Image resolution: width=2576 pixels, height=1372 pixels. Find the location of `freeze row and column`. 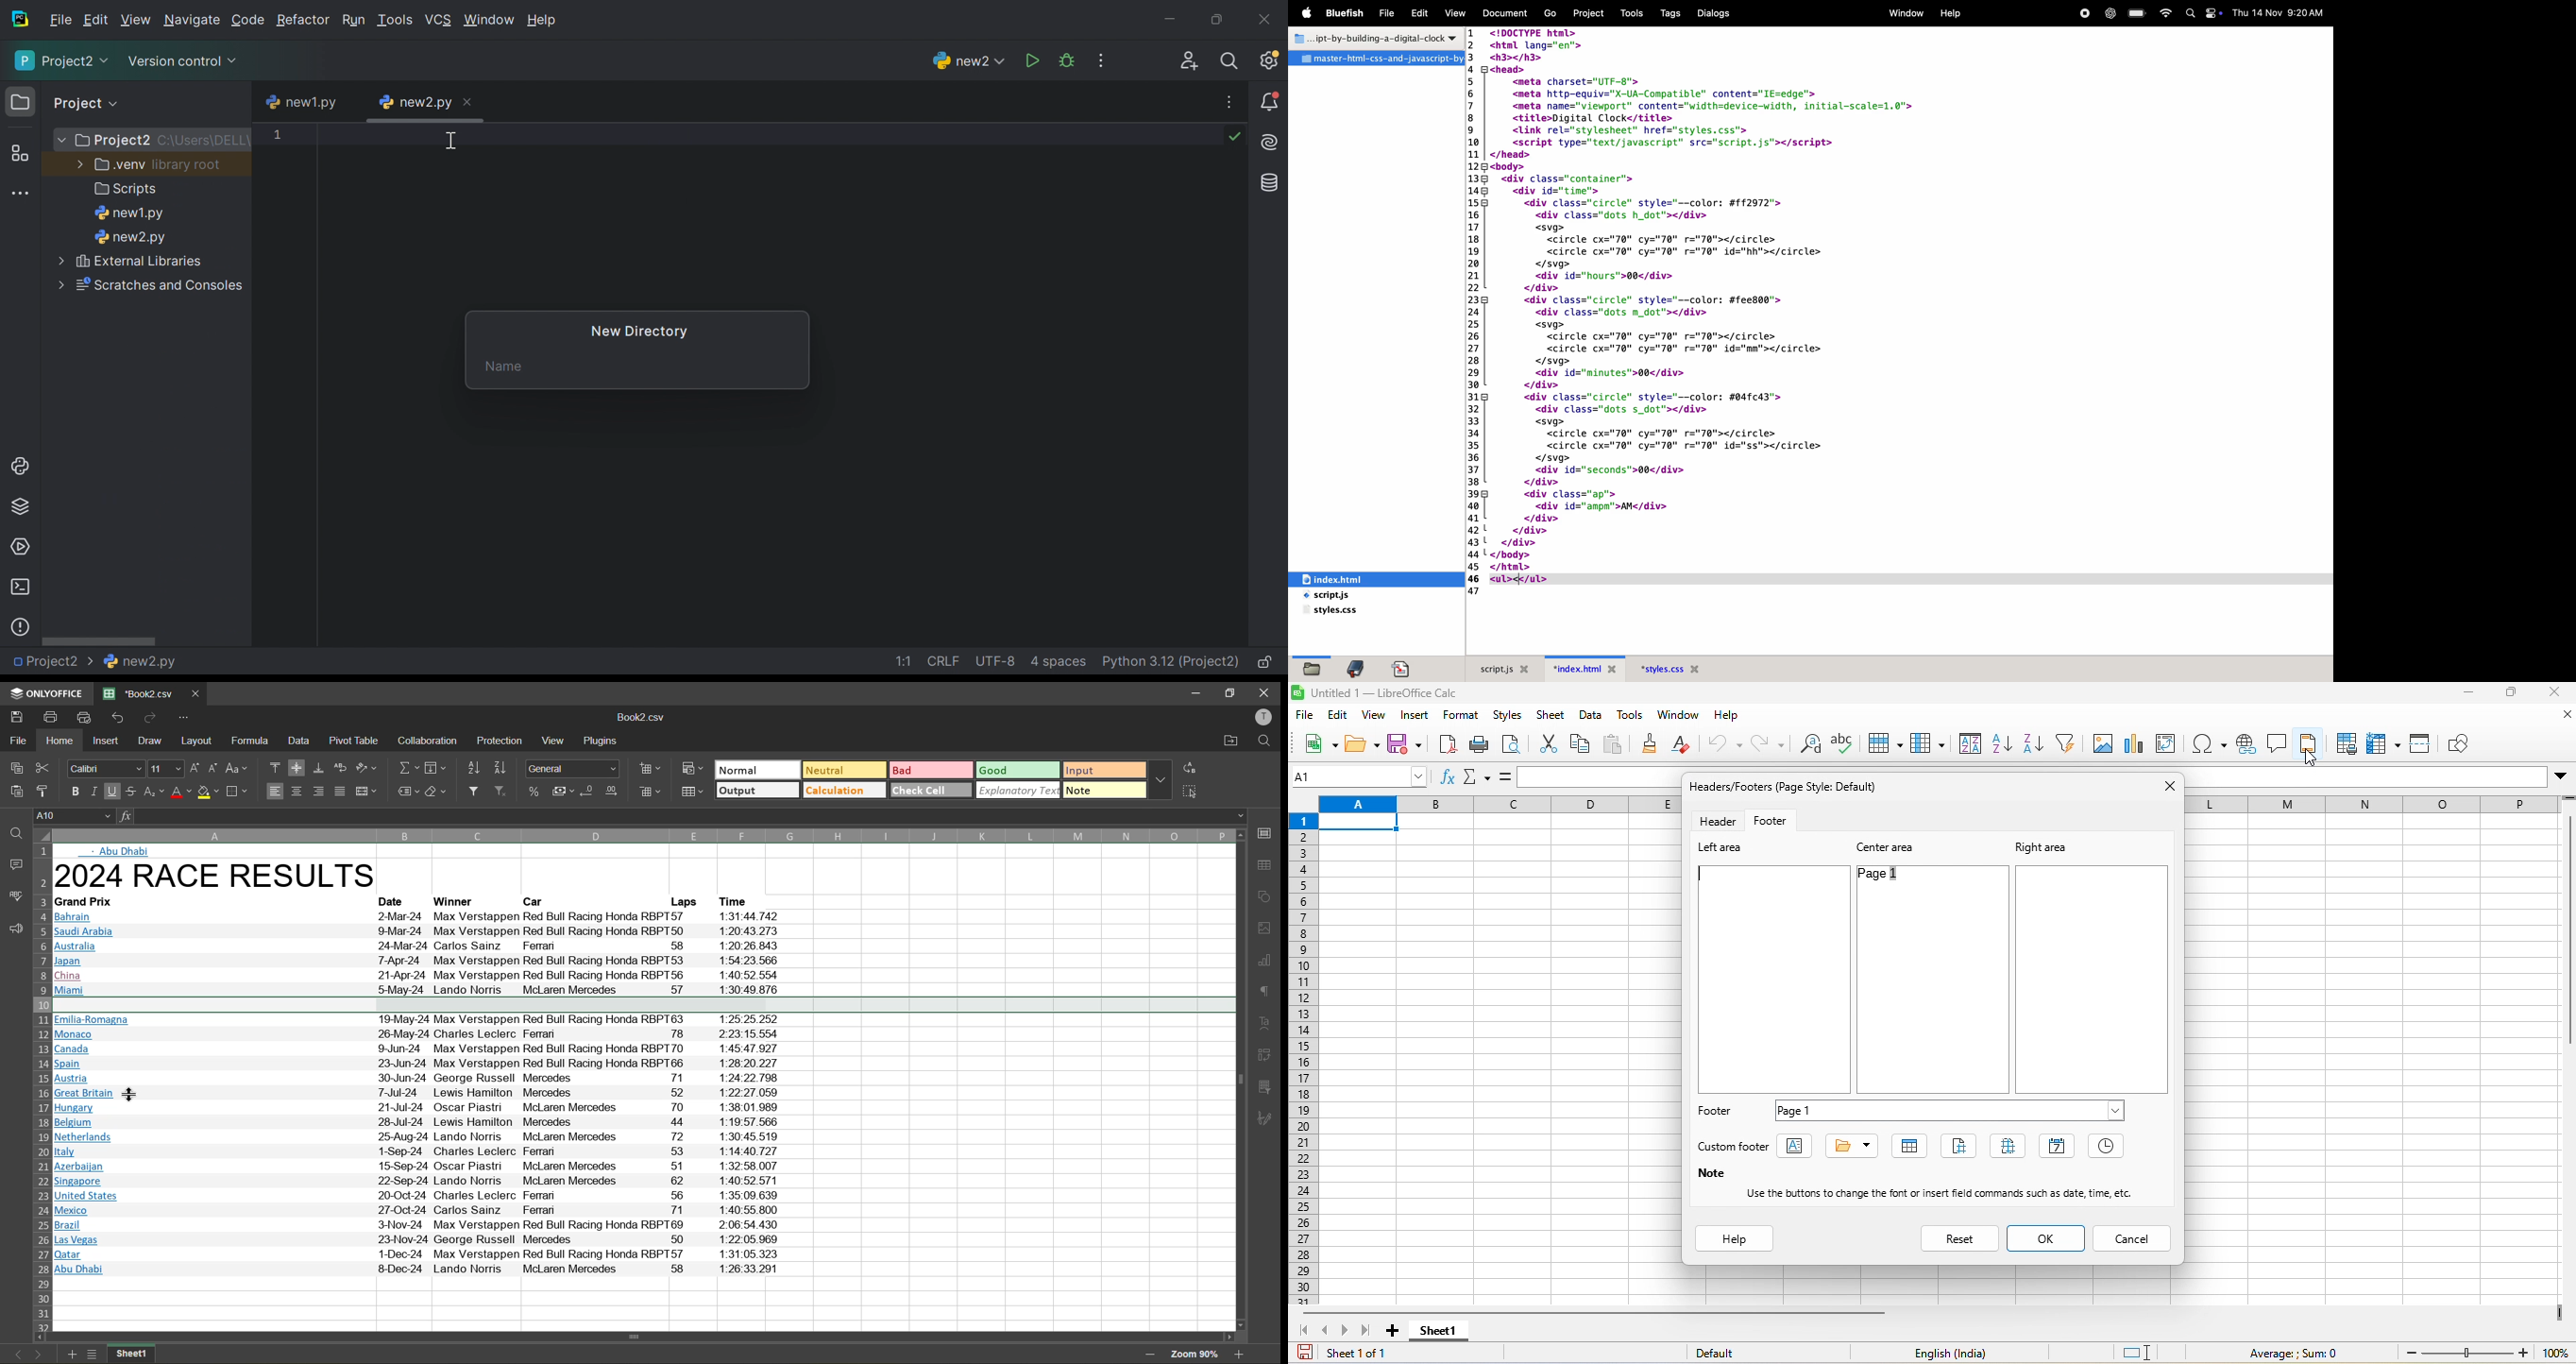

freeze row and column is located at coordinates (2381, 742).